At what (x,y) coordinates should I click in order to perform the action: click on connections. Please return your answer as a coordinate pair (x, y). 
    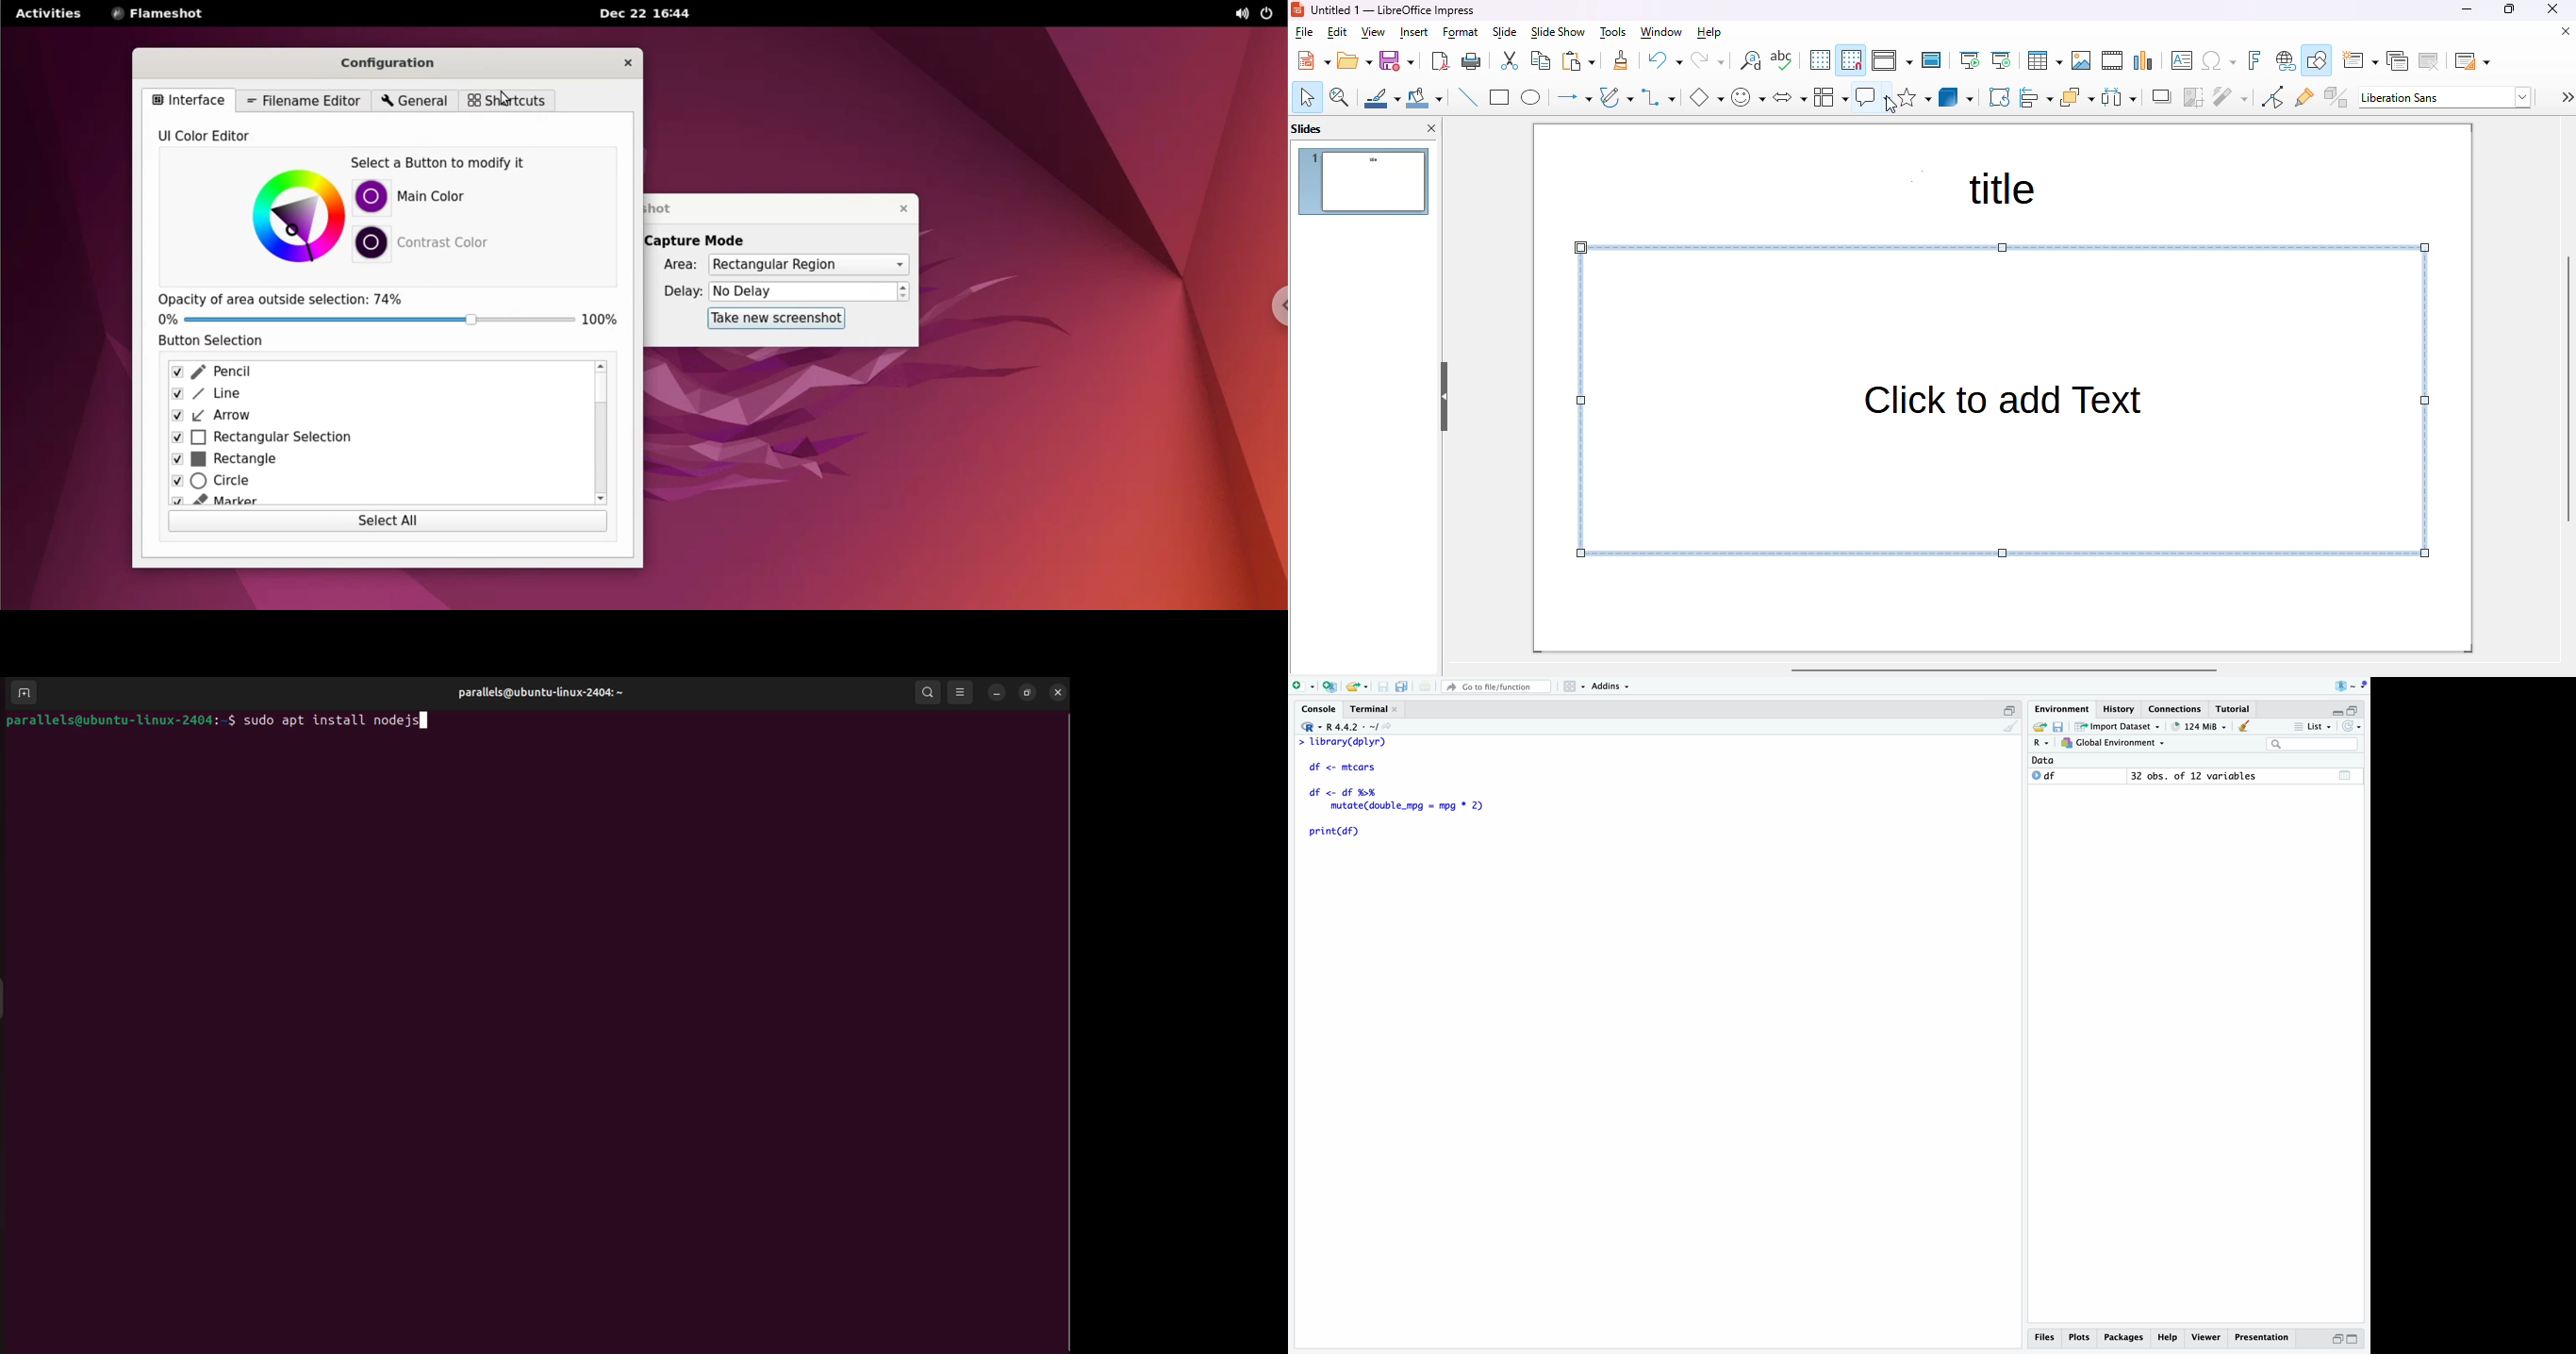
    Looking at the image, I should click on (2176, 709).